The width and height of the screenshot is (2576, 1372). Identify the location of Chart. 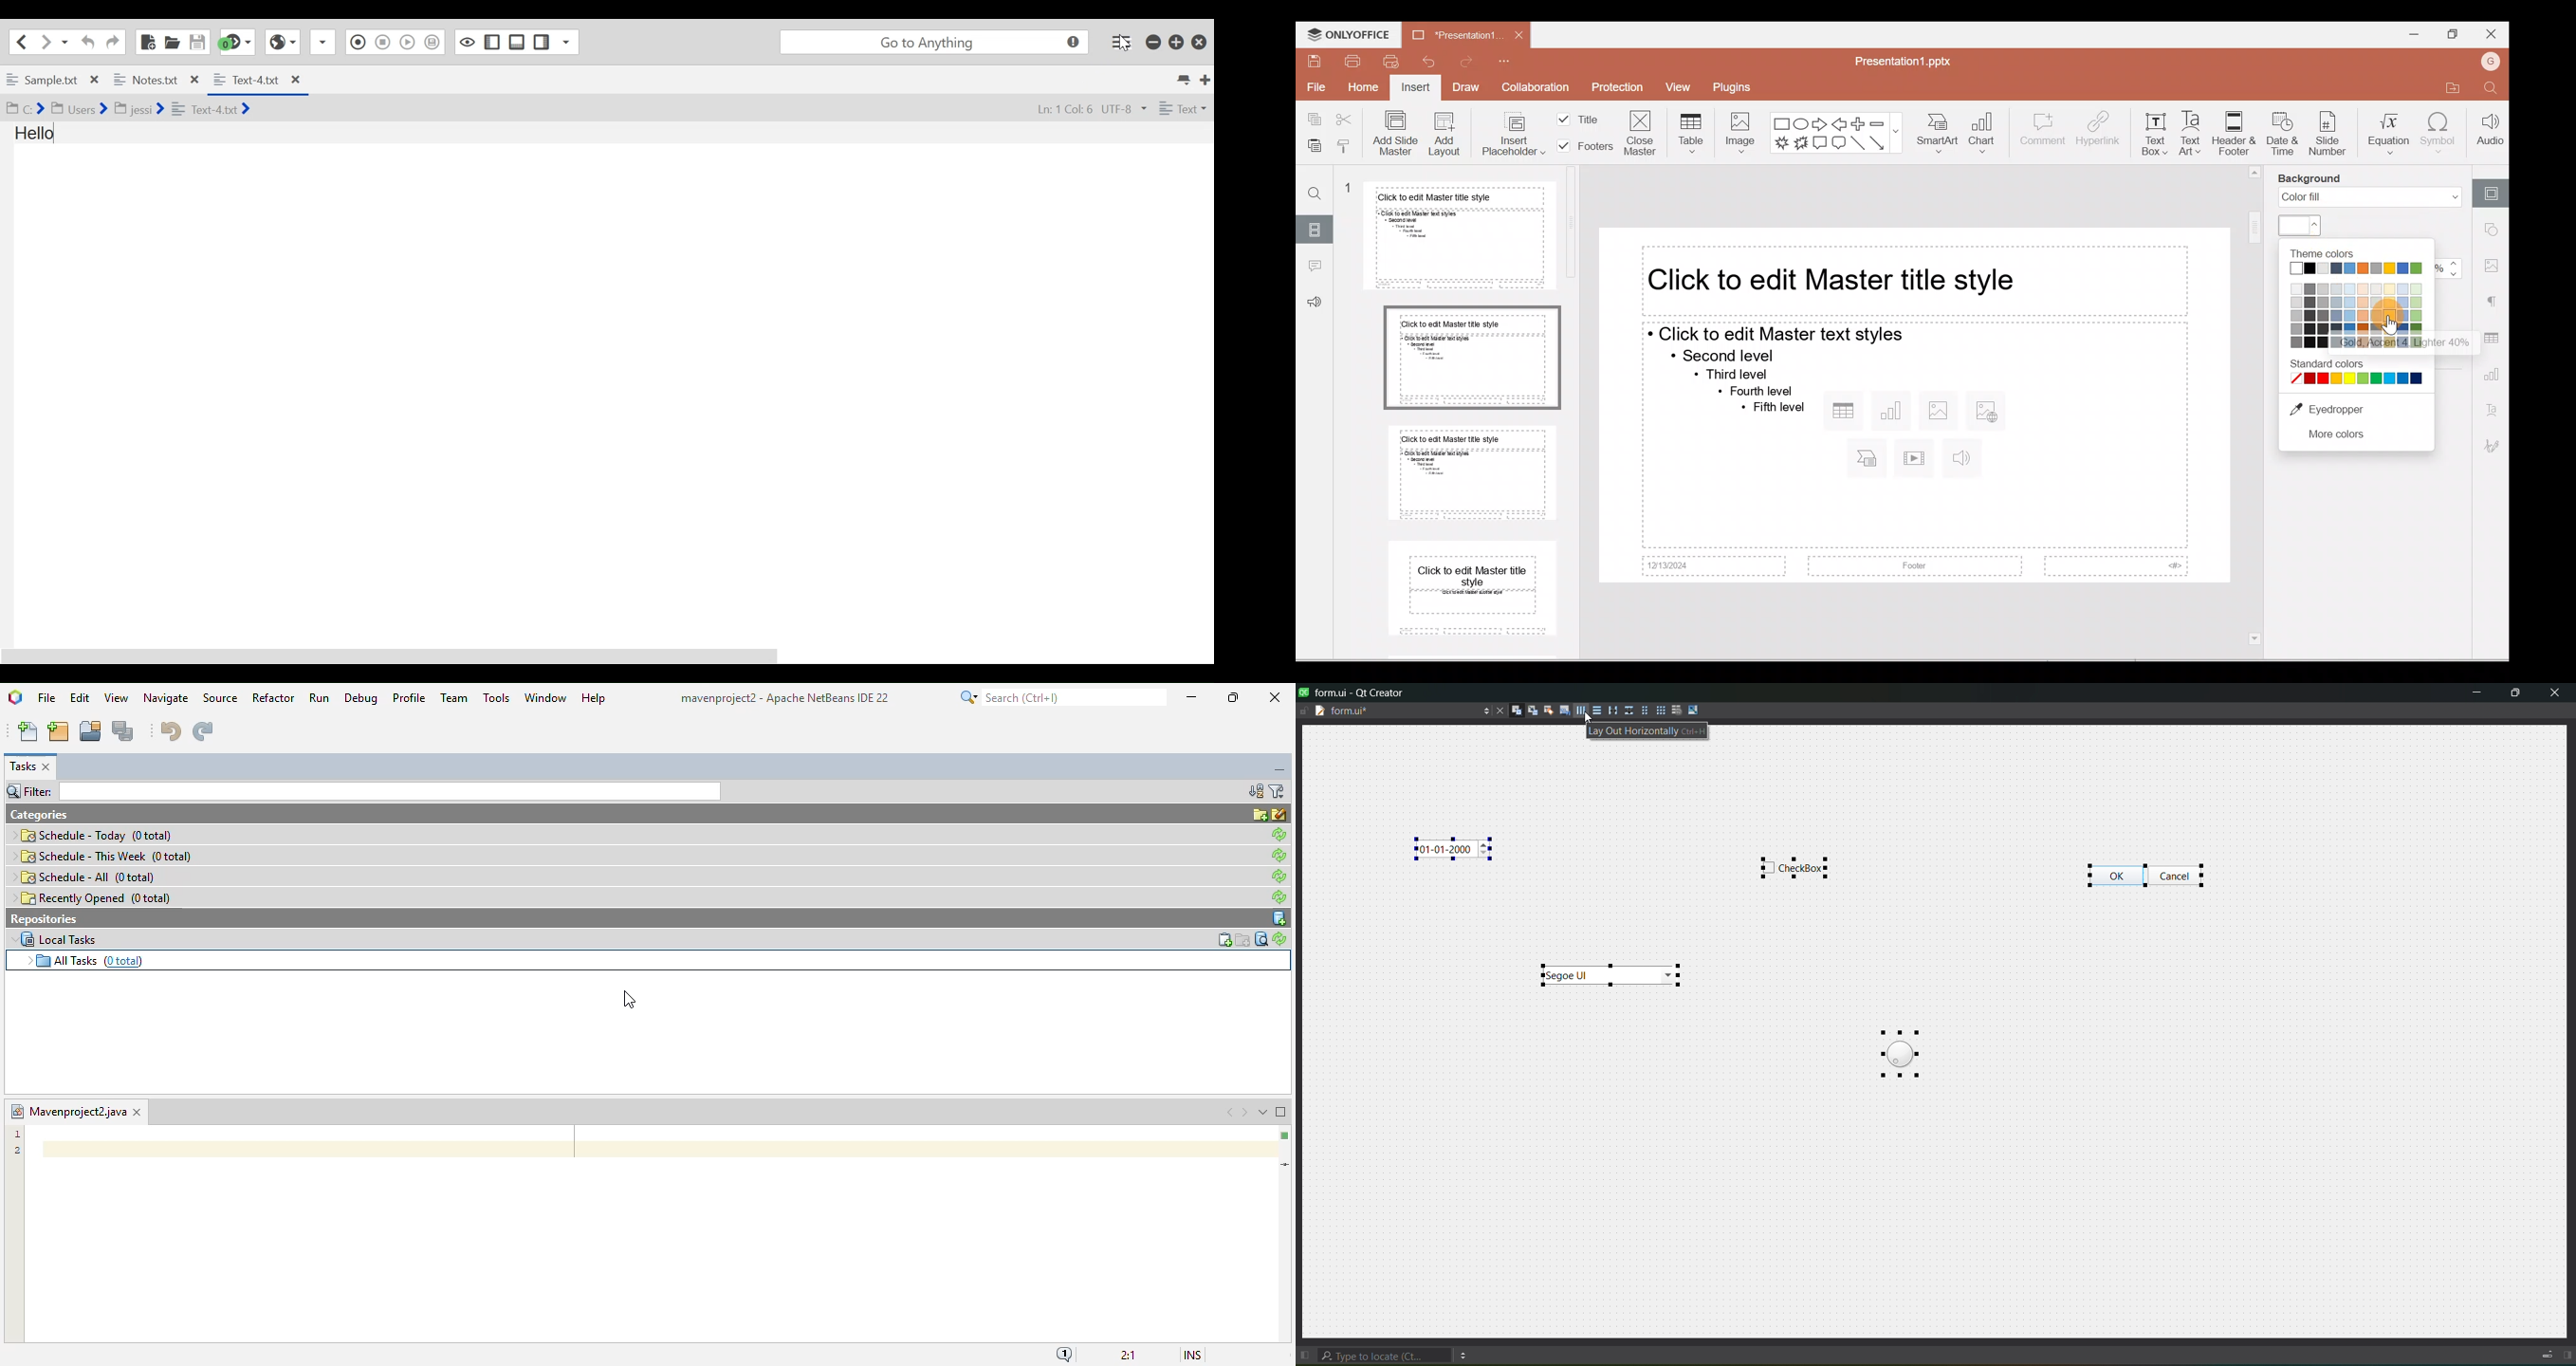
(1987, 130).